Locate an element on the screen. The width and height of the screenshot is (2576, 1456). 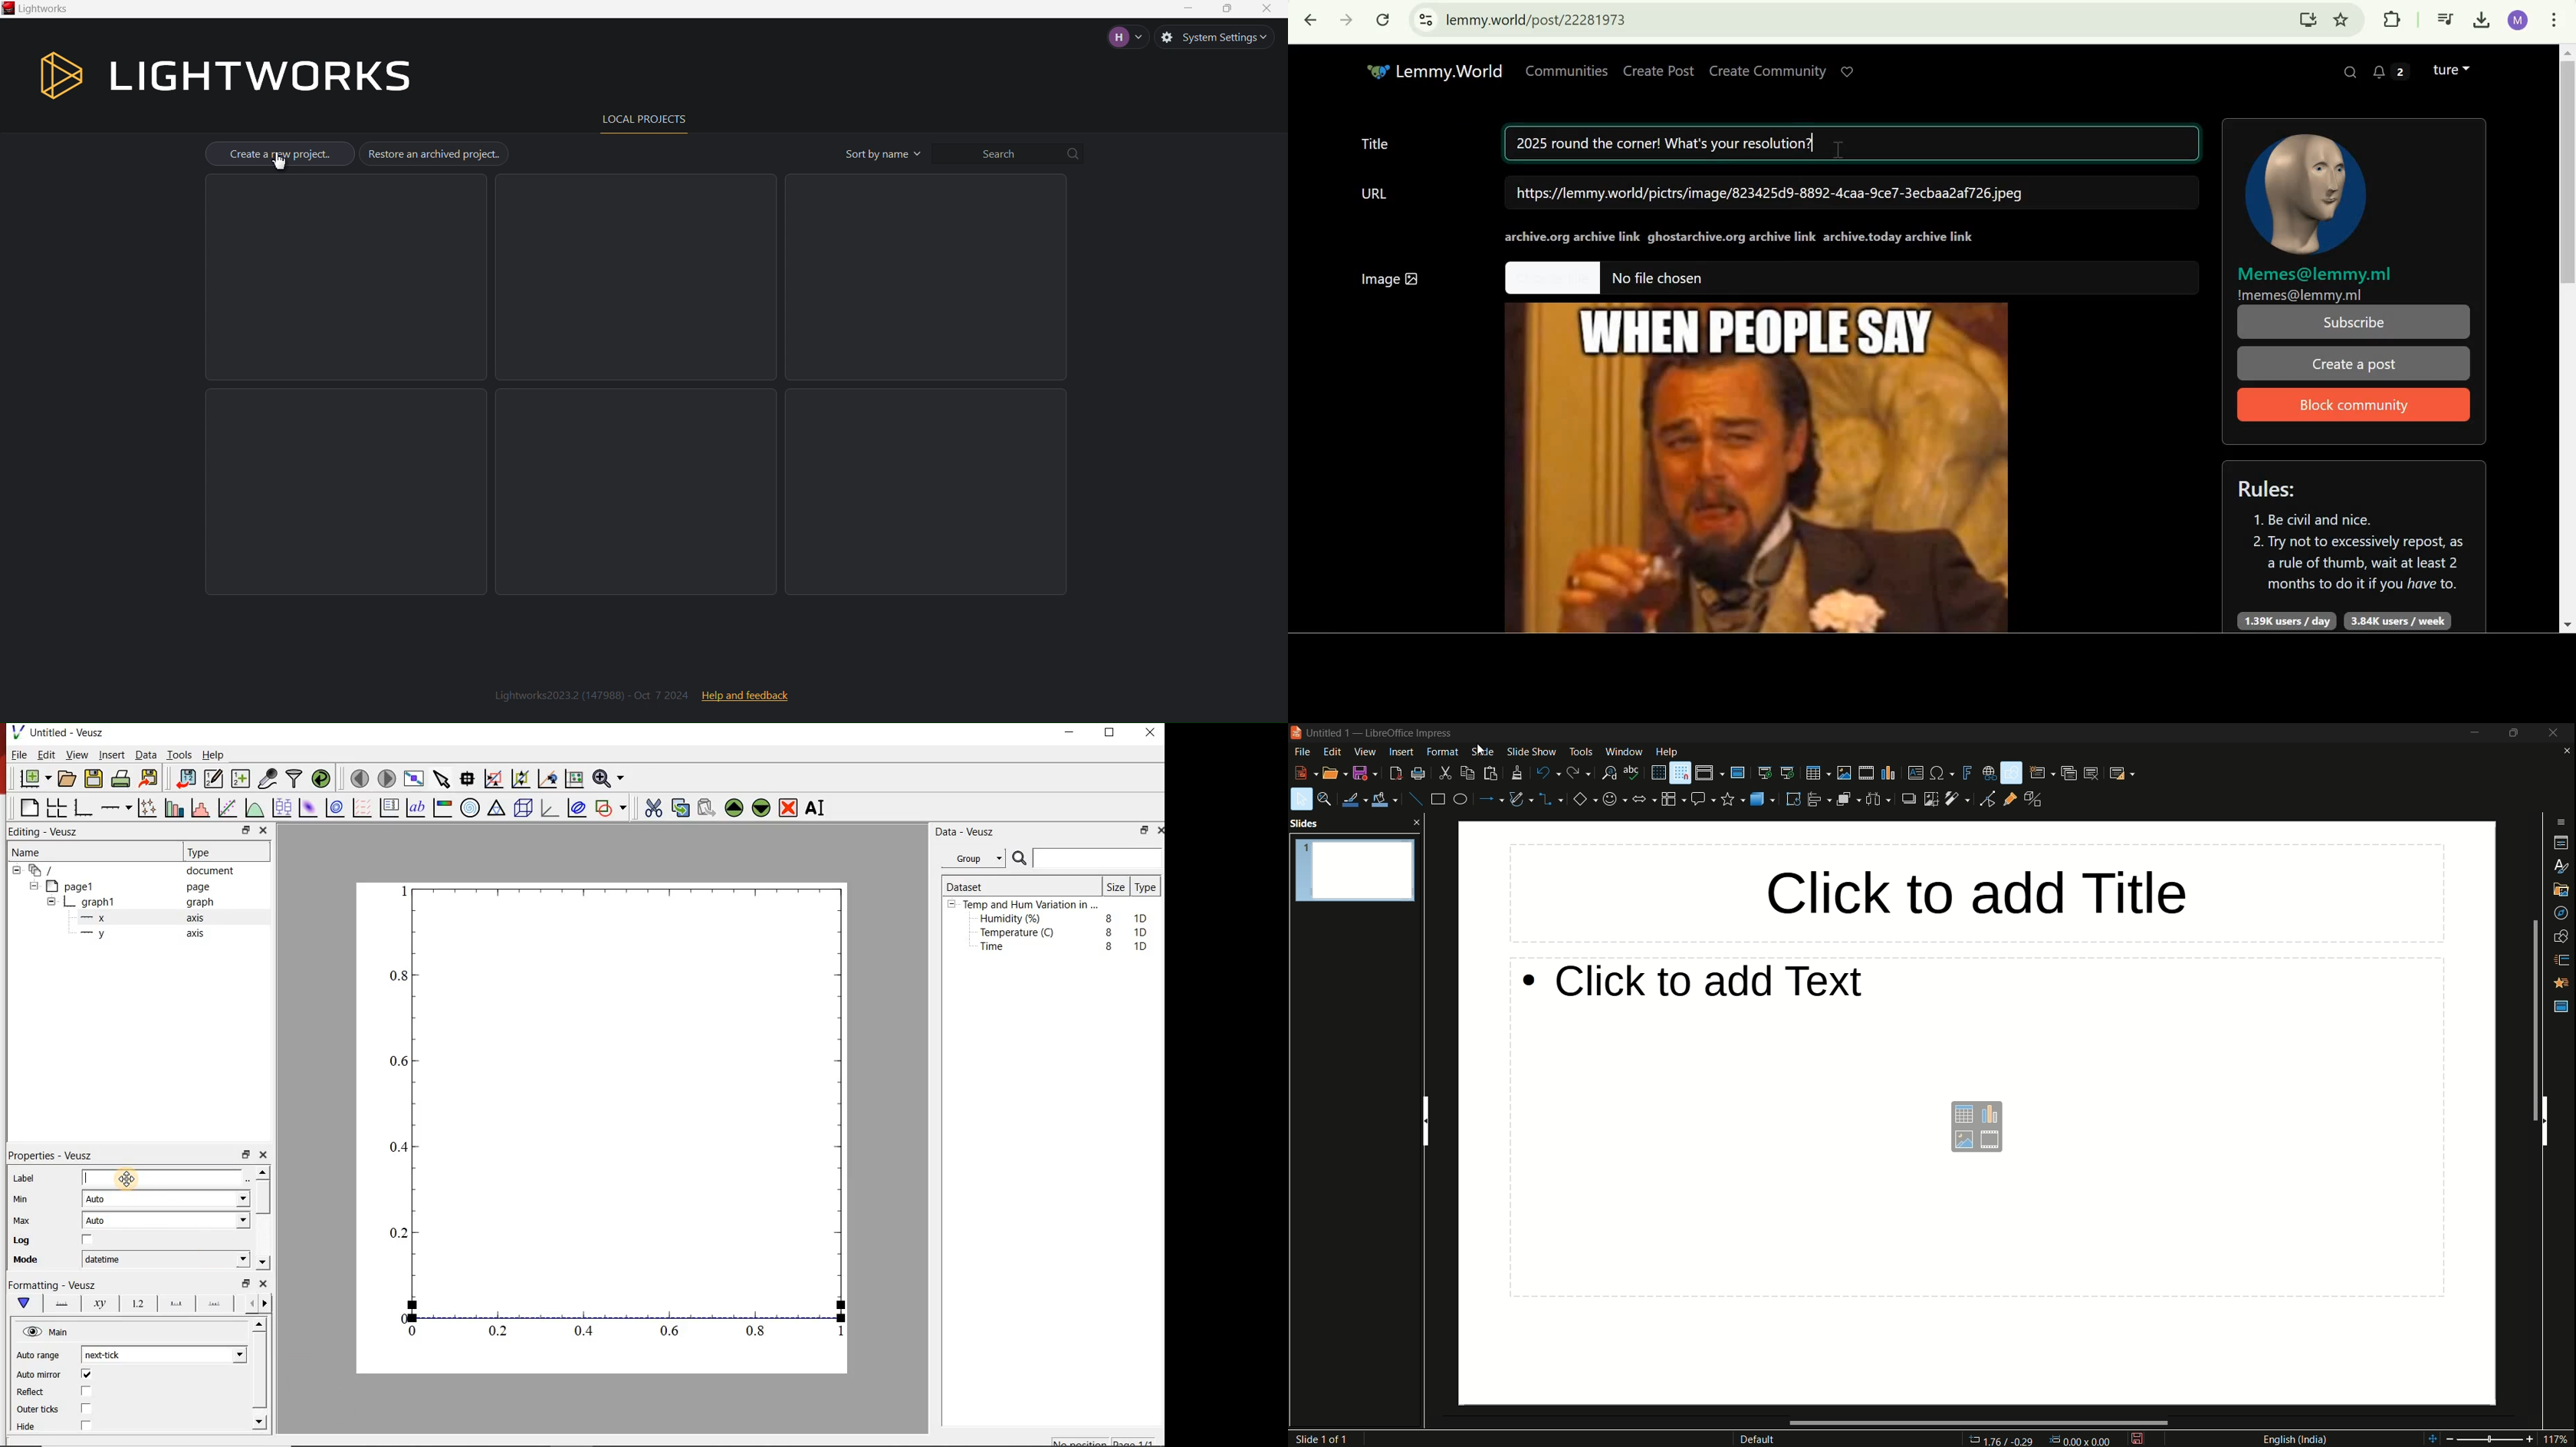
gallery is located at coordinates (2560, 889).